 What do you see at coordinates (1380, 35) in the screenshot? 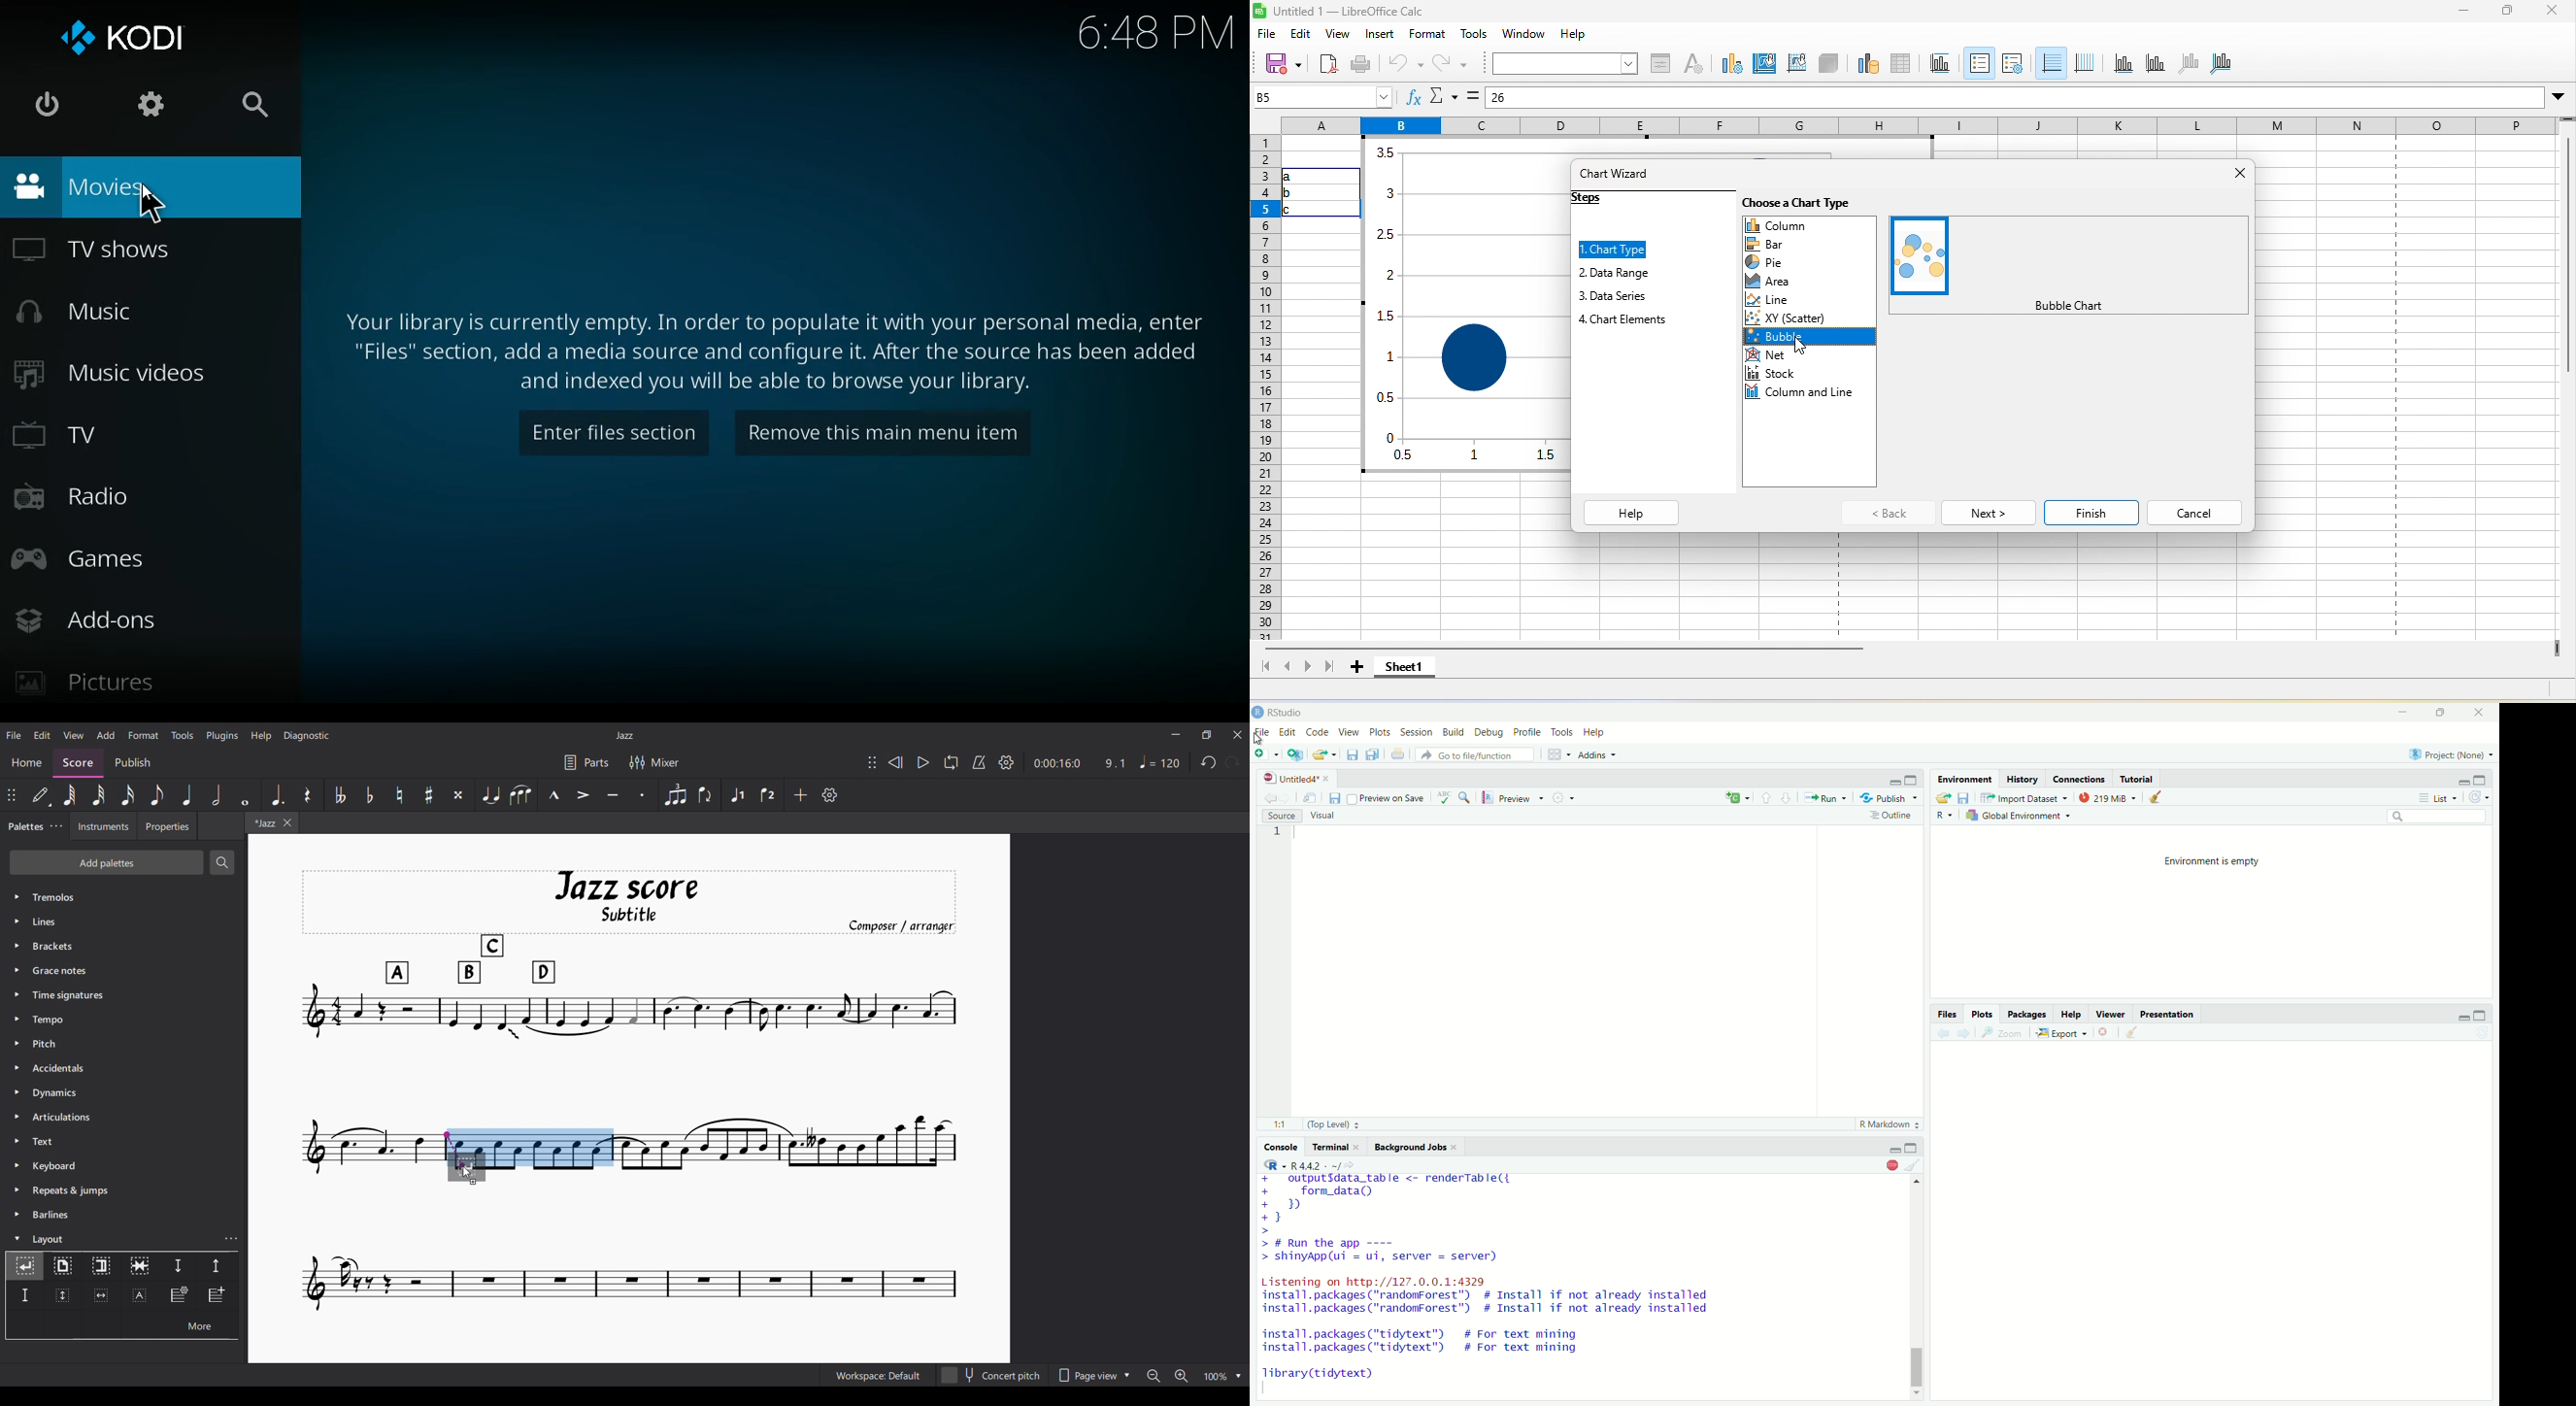
I see `insert` at bounding box center [1380, 35].